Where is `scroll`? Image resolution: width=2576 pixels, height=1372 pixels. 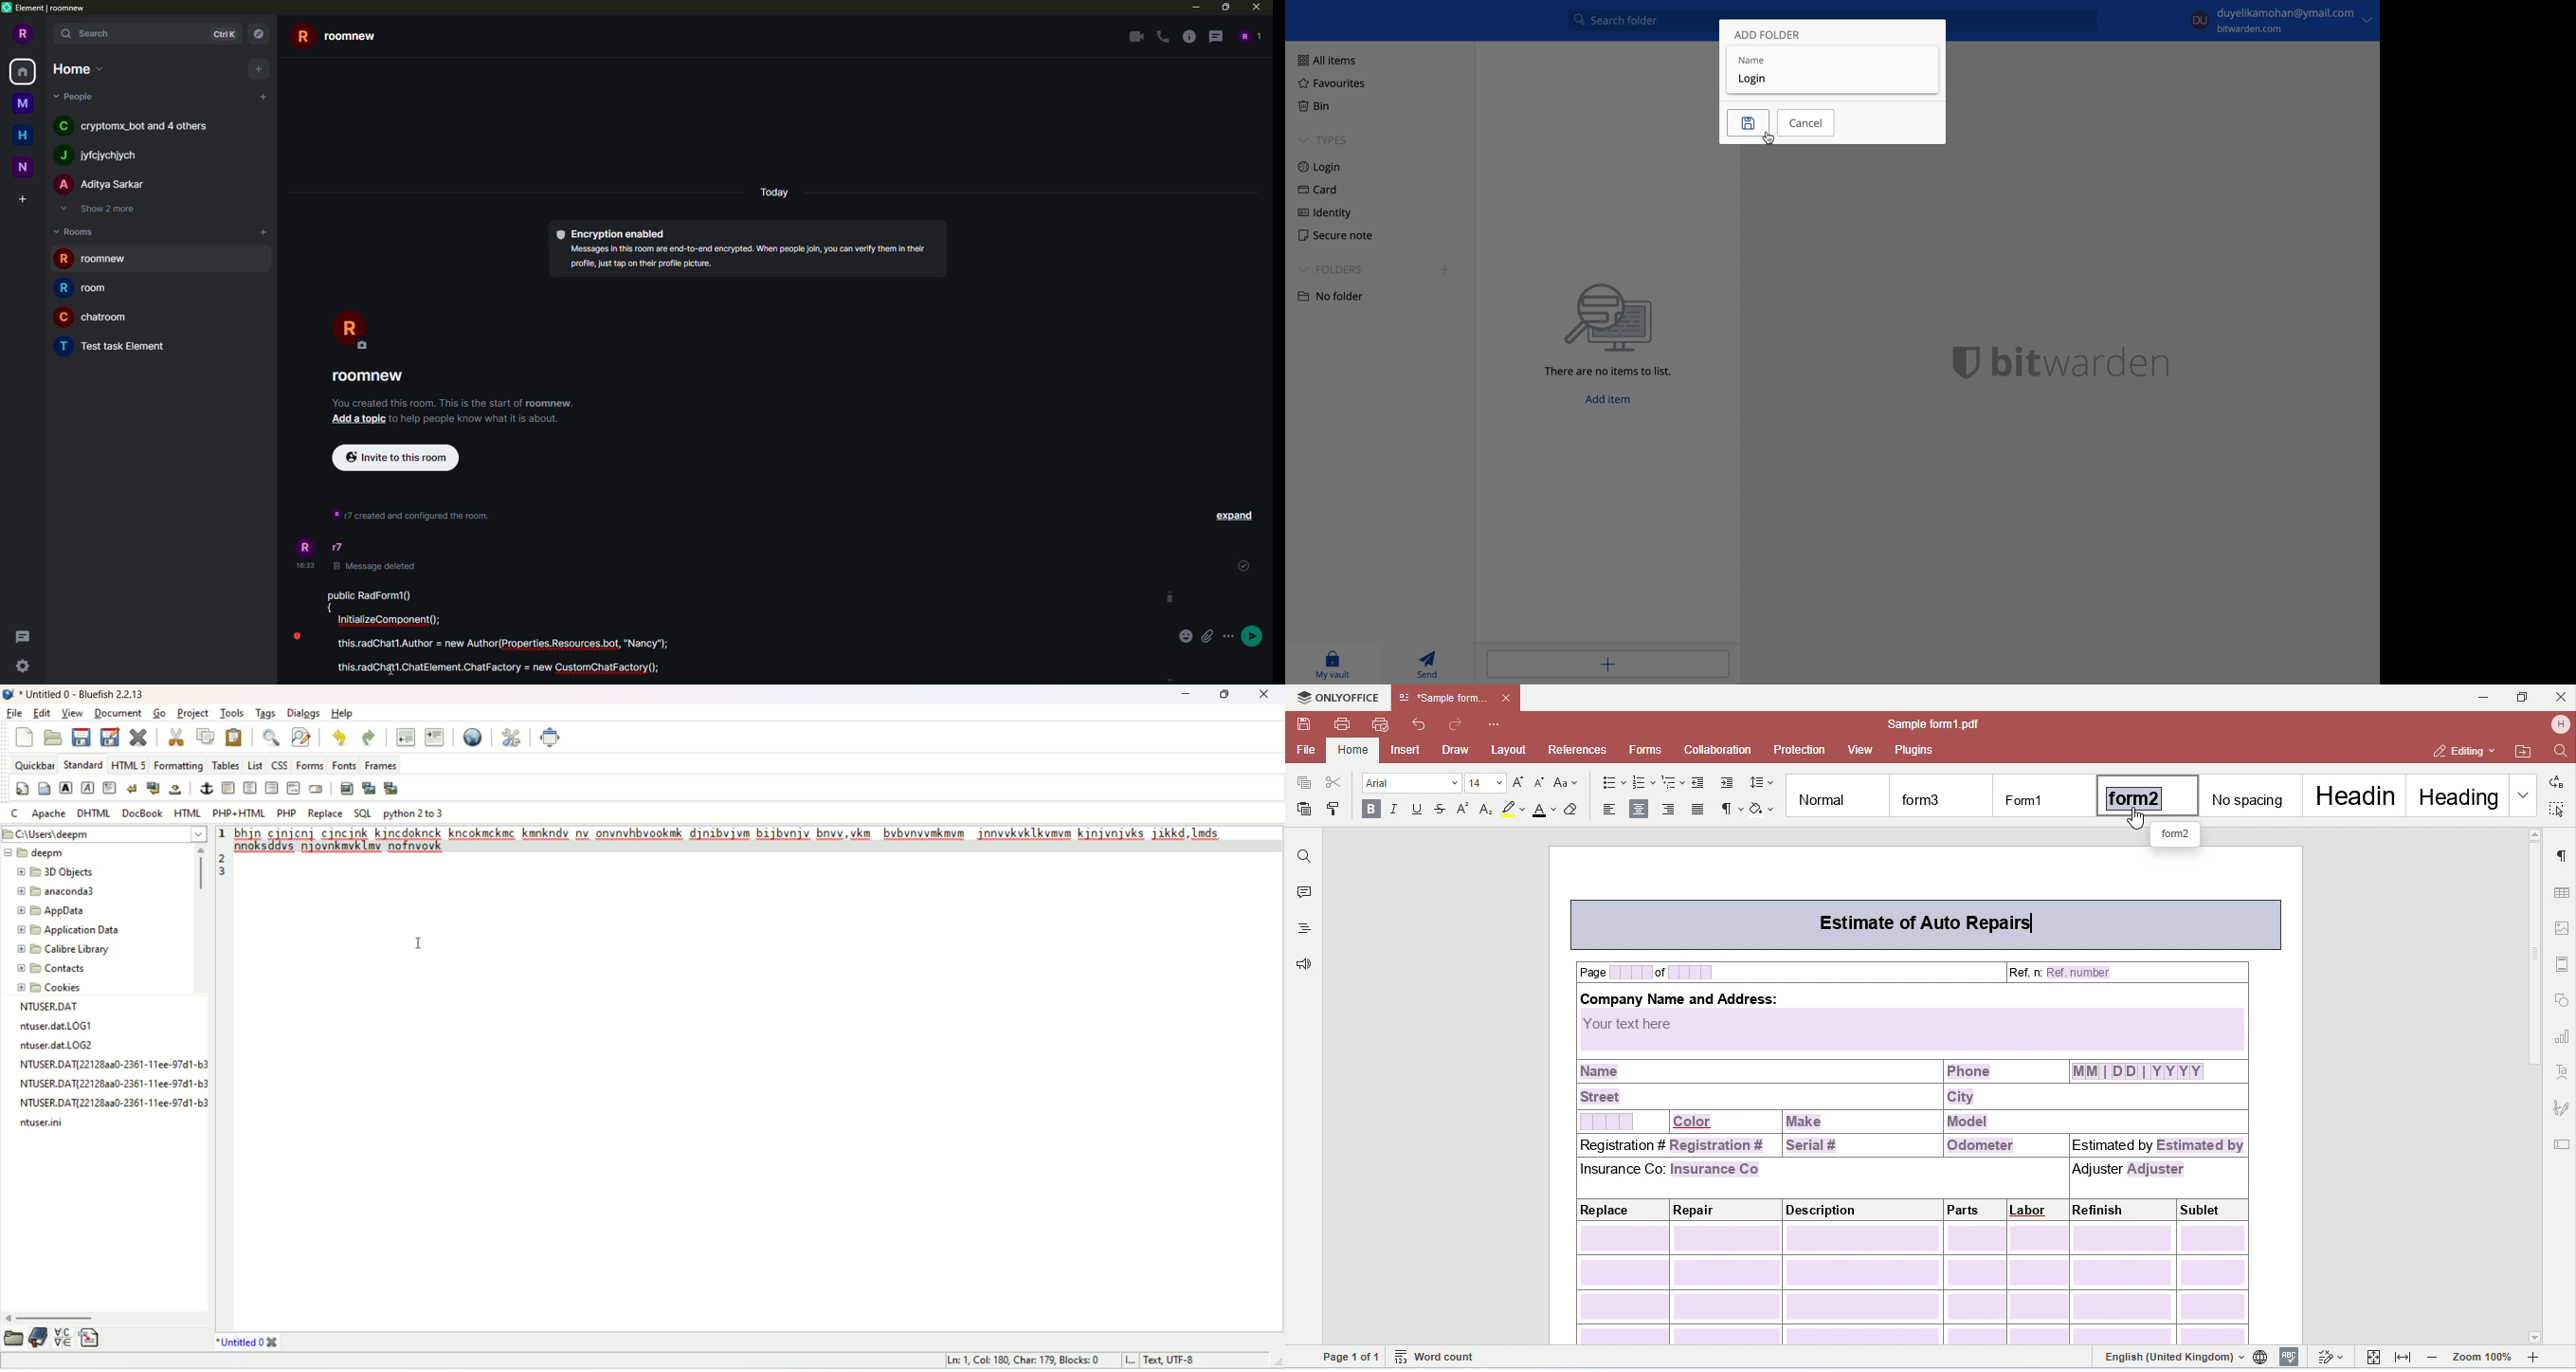 scroll is located at coordinates (1172, 596).